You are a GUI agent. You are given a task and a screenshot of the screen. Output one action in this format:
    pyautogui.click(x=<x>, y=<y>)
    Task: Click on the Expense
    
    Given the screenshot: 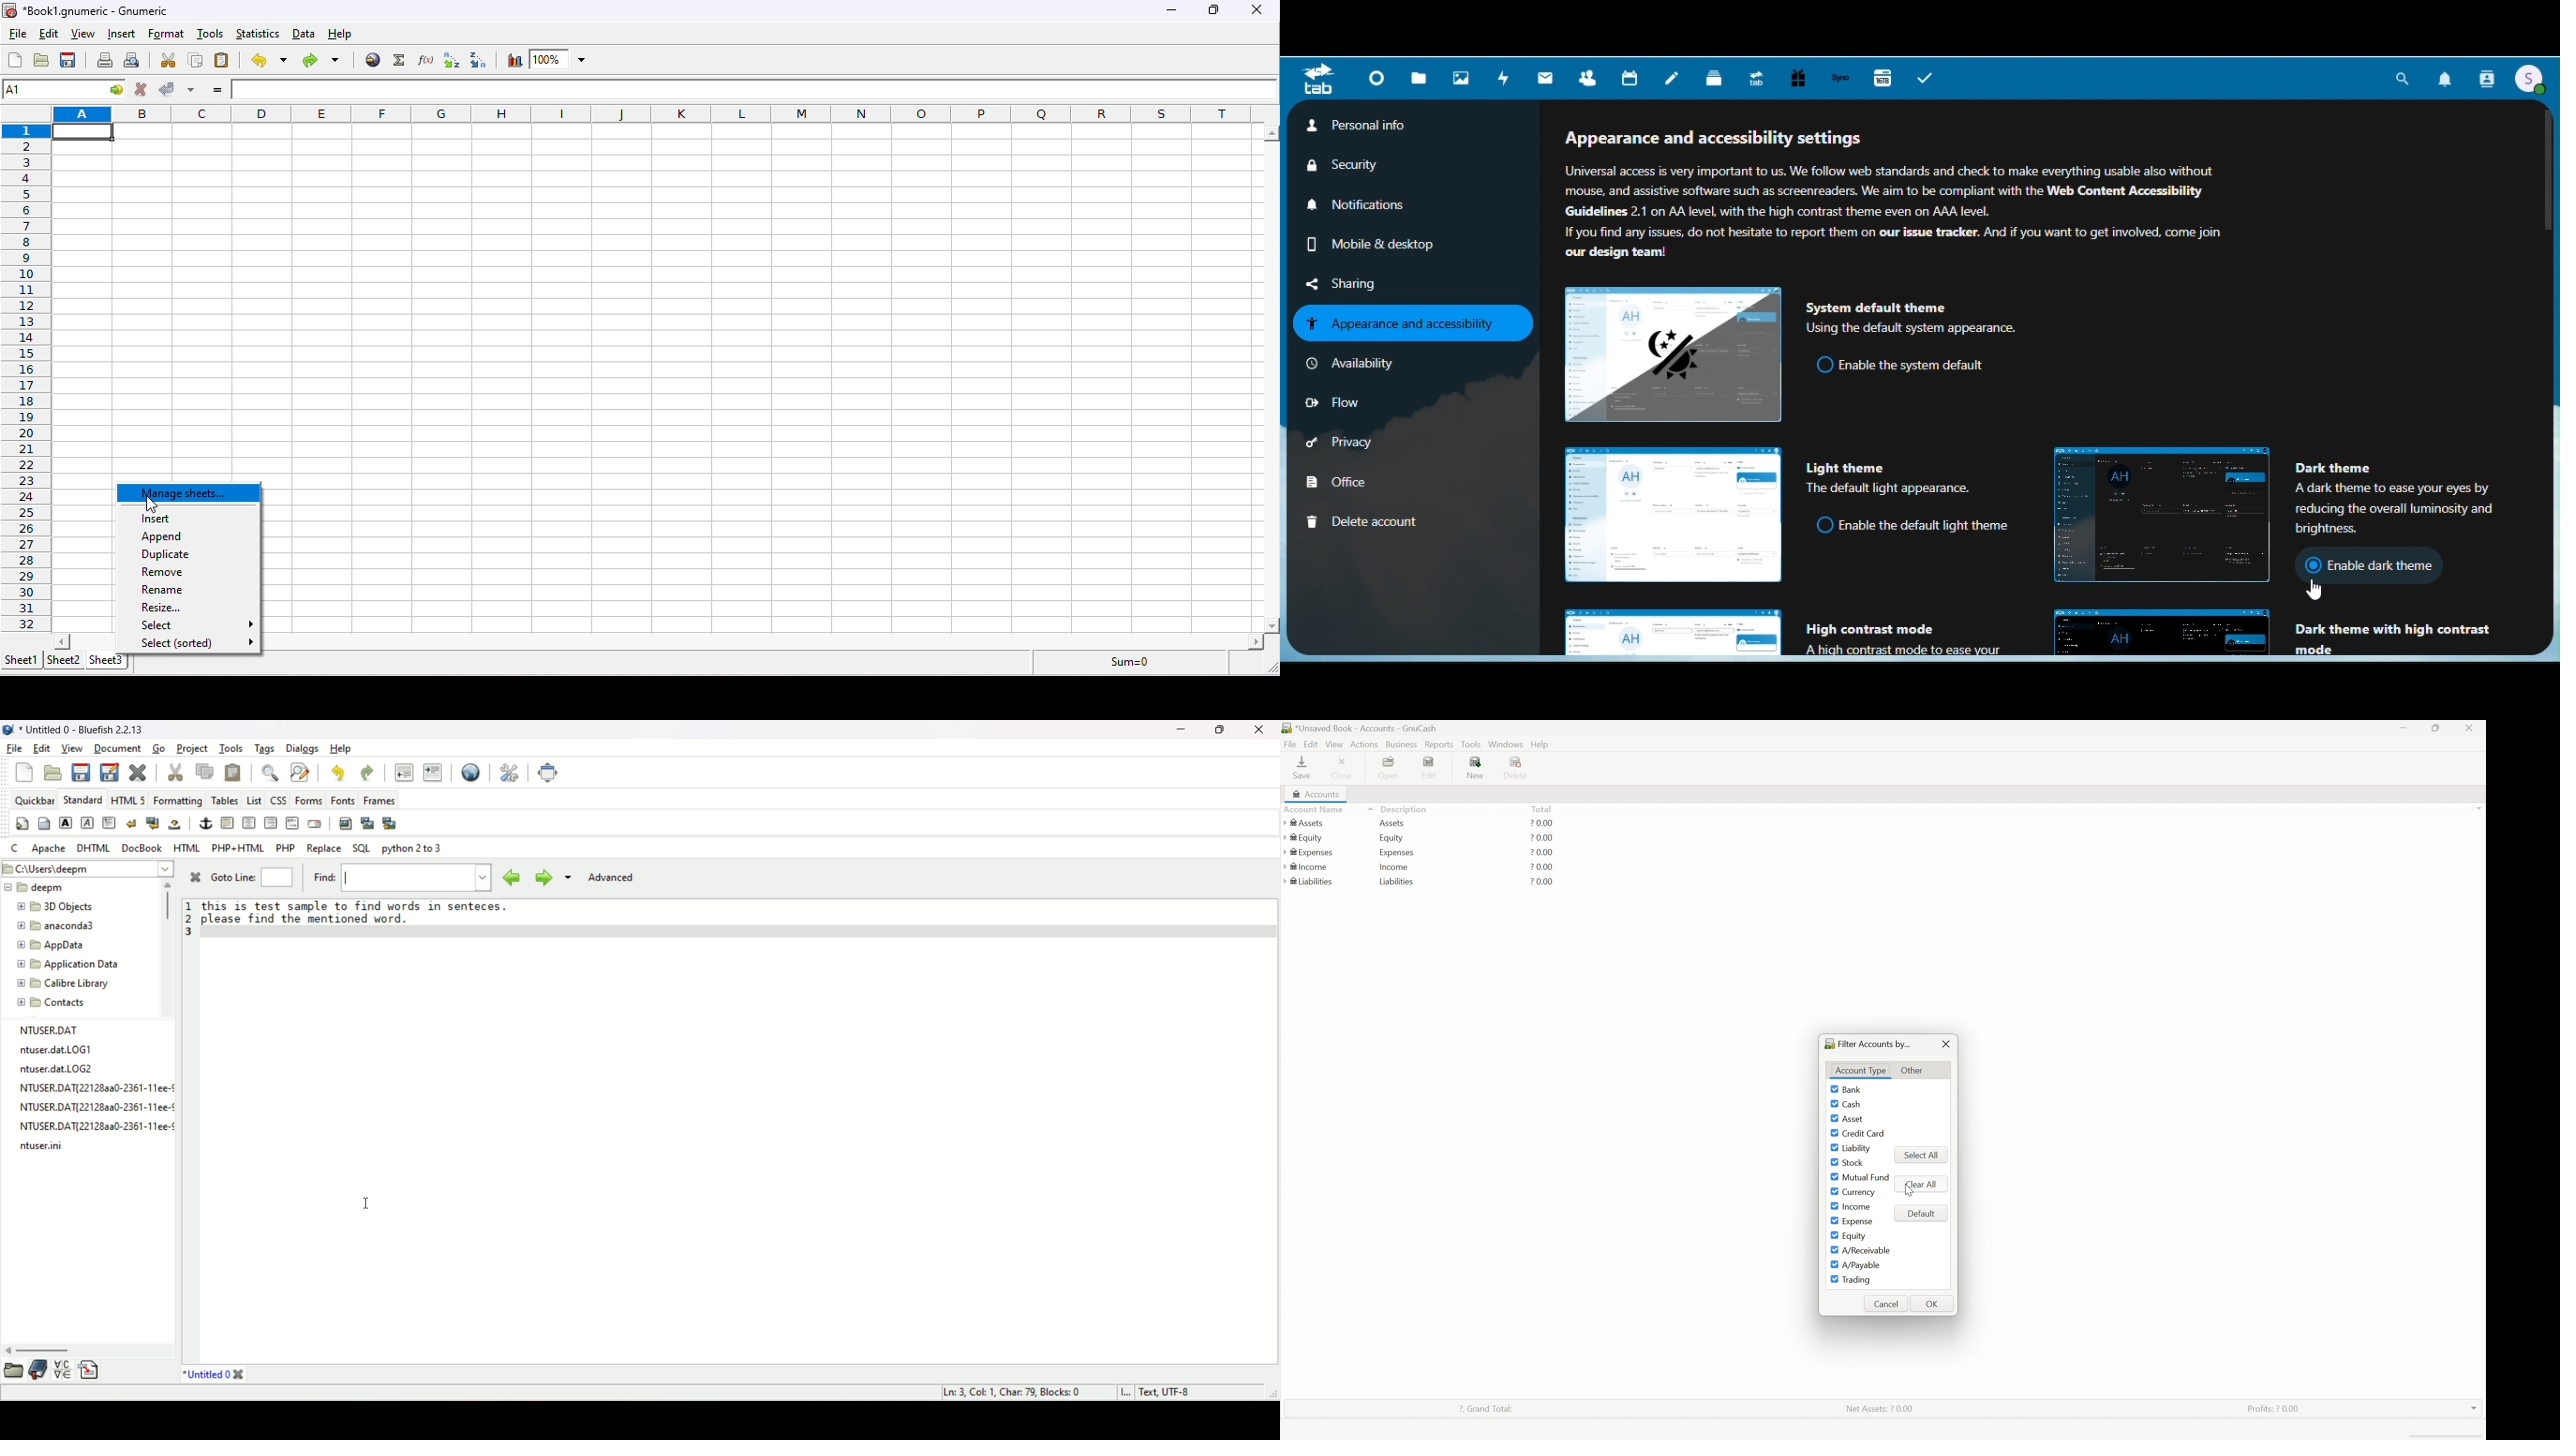 What is the action you would take?
    pyautogui.click(x=1858, y=1221)
    